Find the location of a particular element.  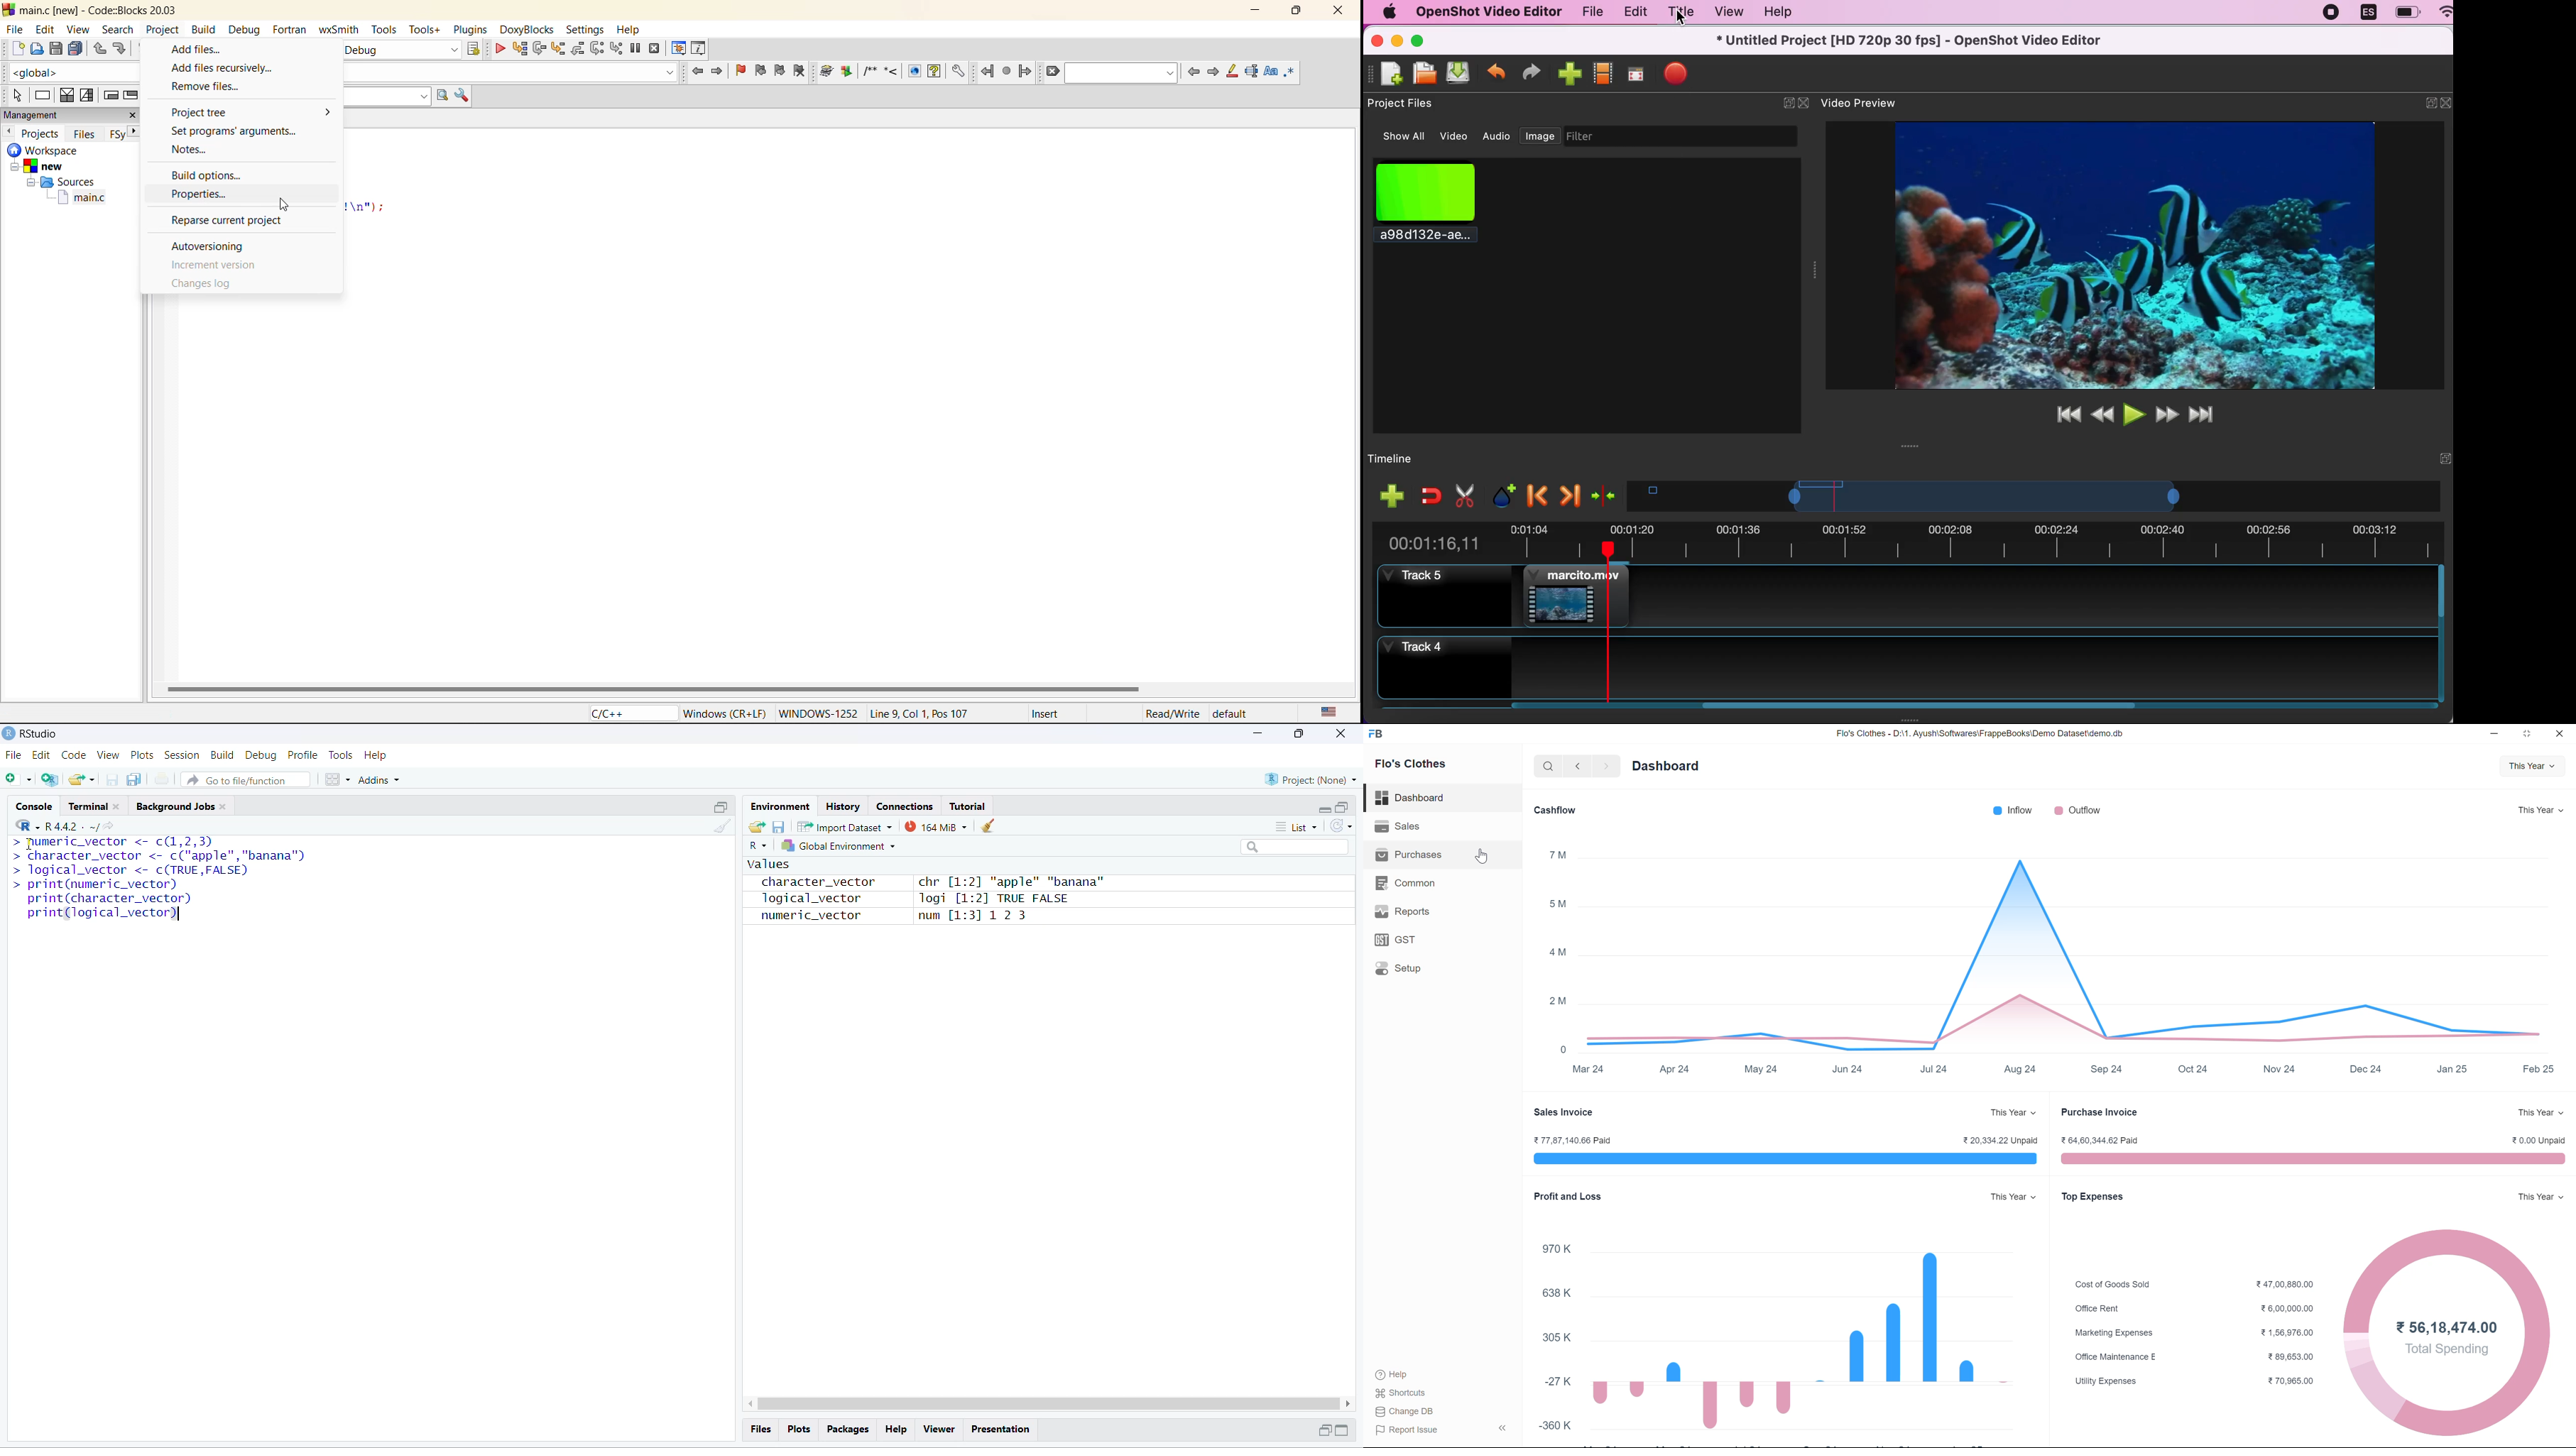

properties is located at coordinates (209, 196).